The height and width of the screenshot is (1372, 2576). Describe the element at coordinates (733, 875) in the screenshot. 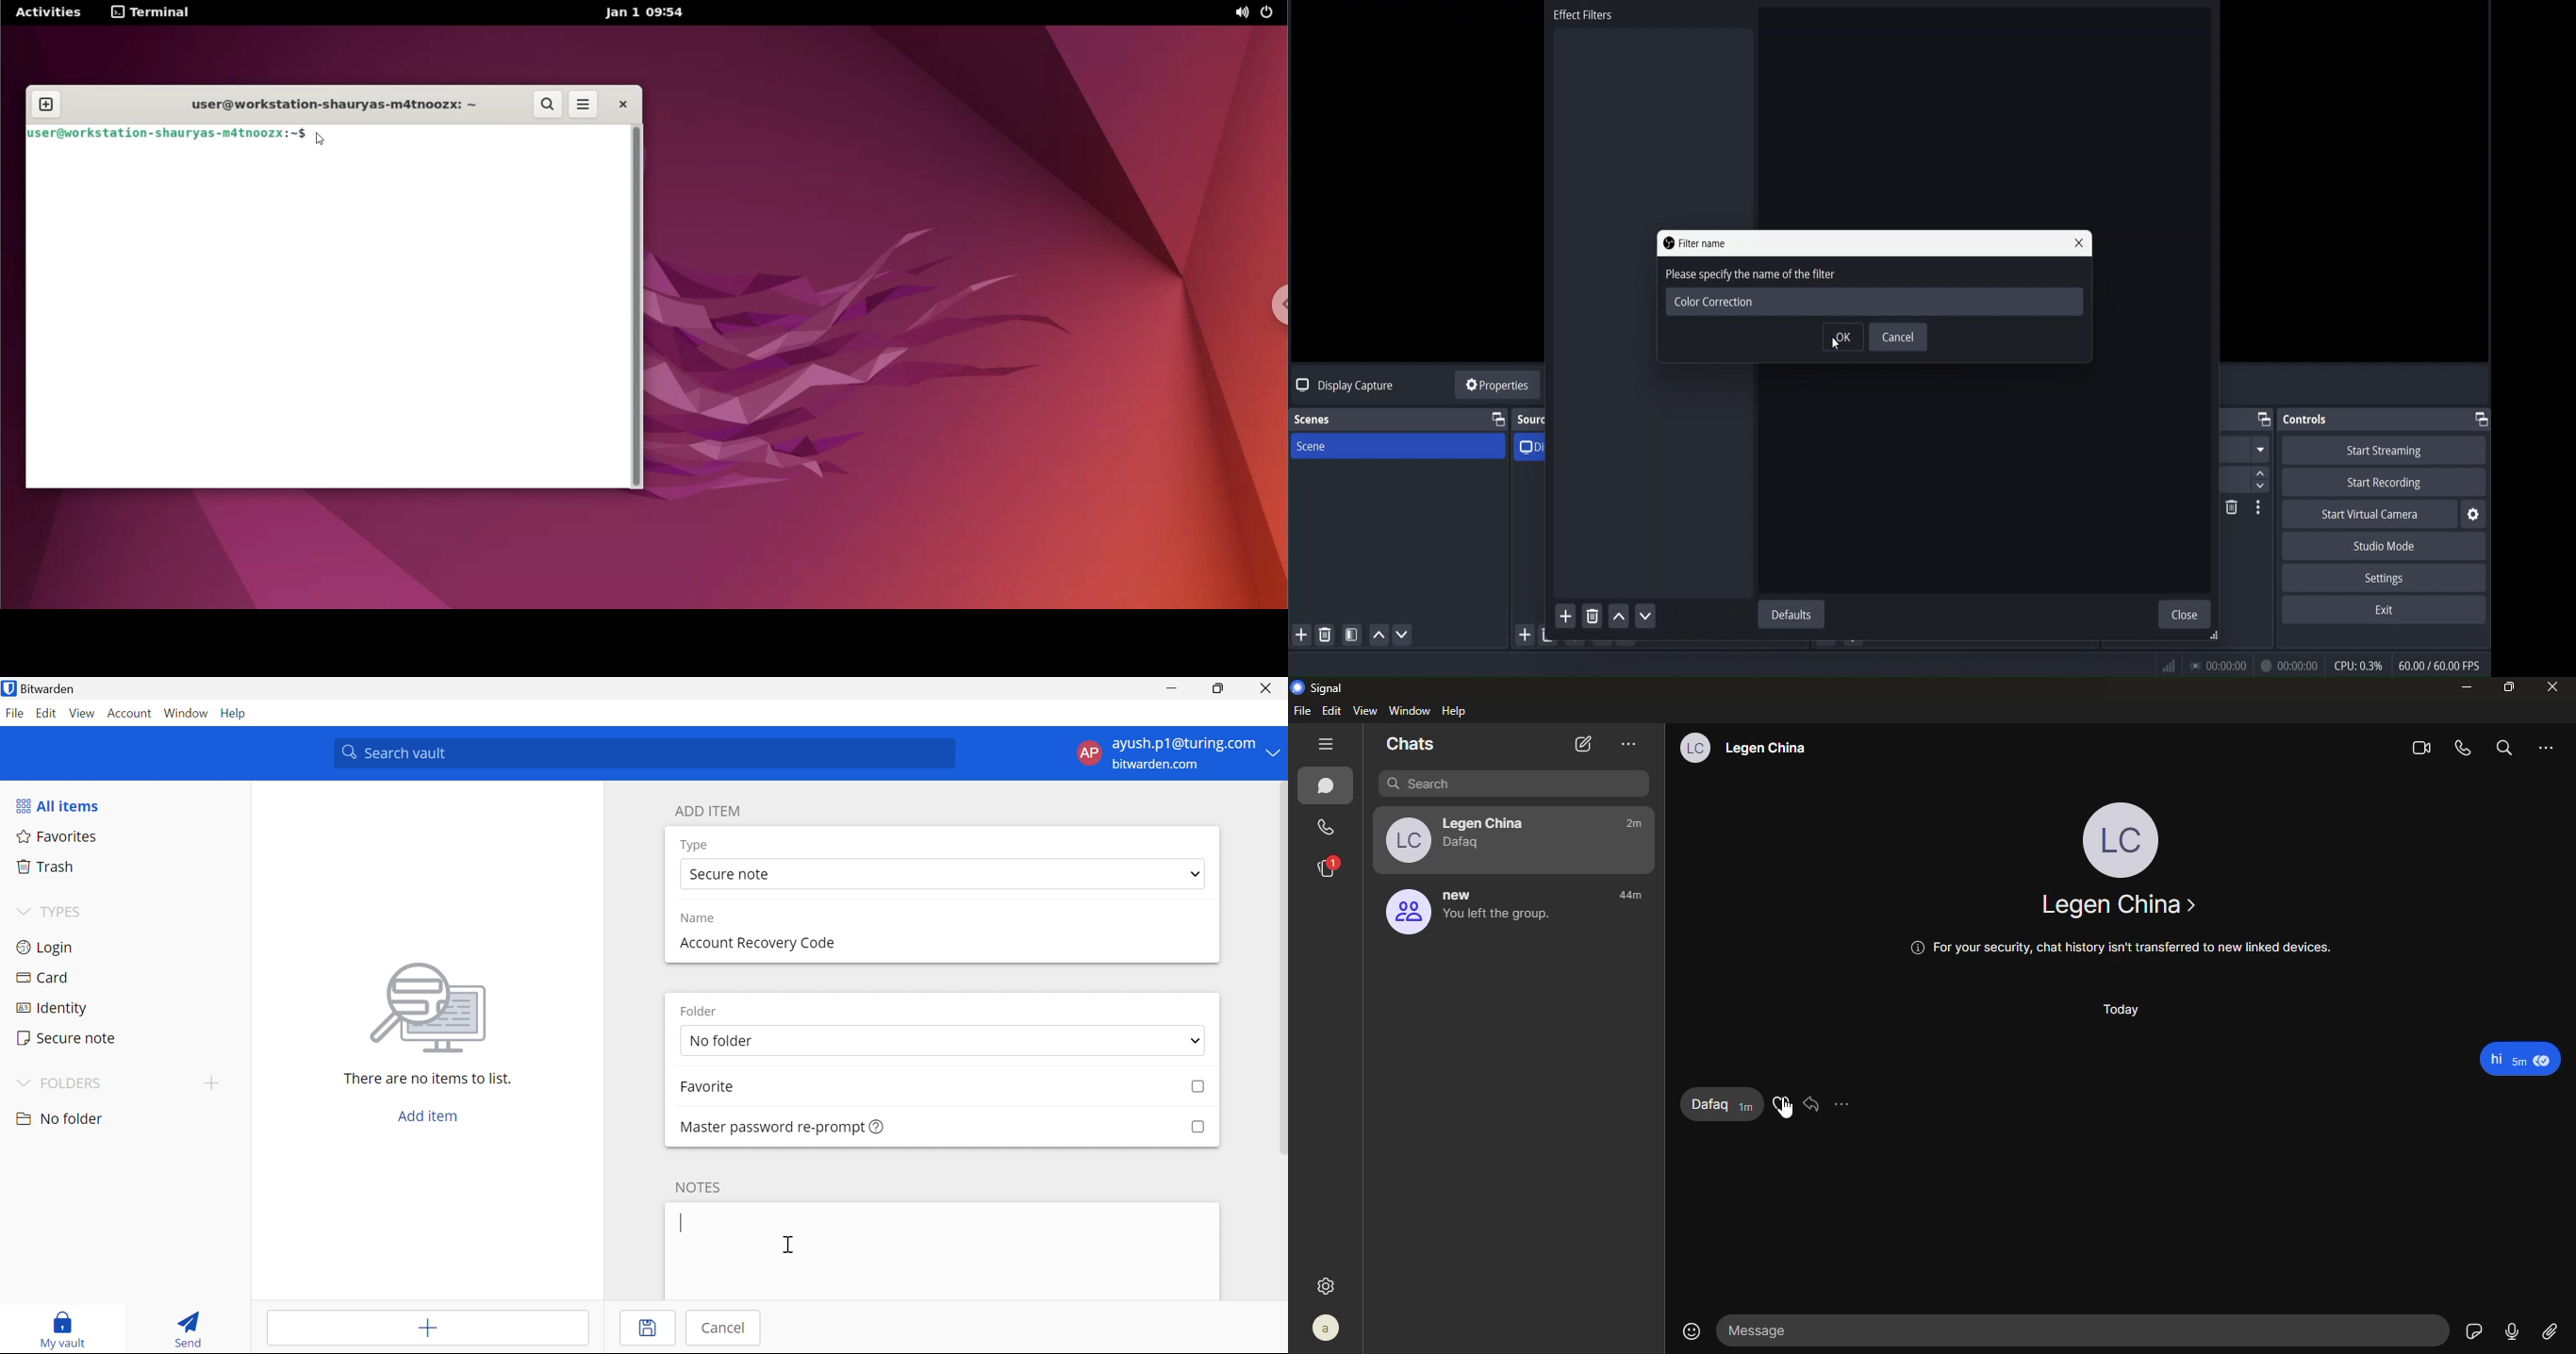

I see `Secure note` at that location.